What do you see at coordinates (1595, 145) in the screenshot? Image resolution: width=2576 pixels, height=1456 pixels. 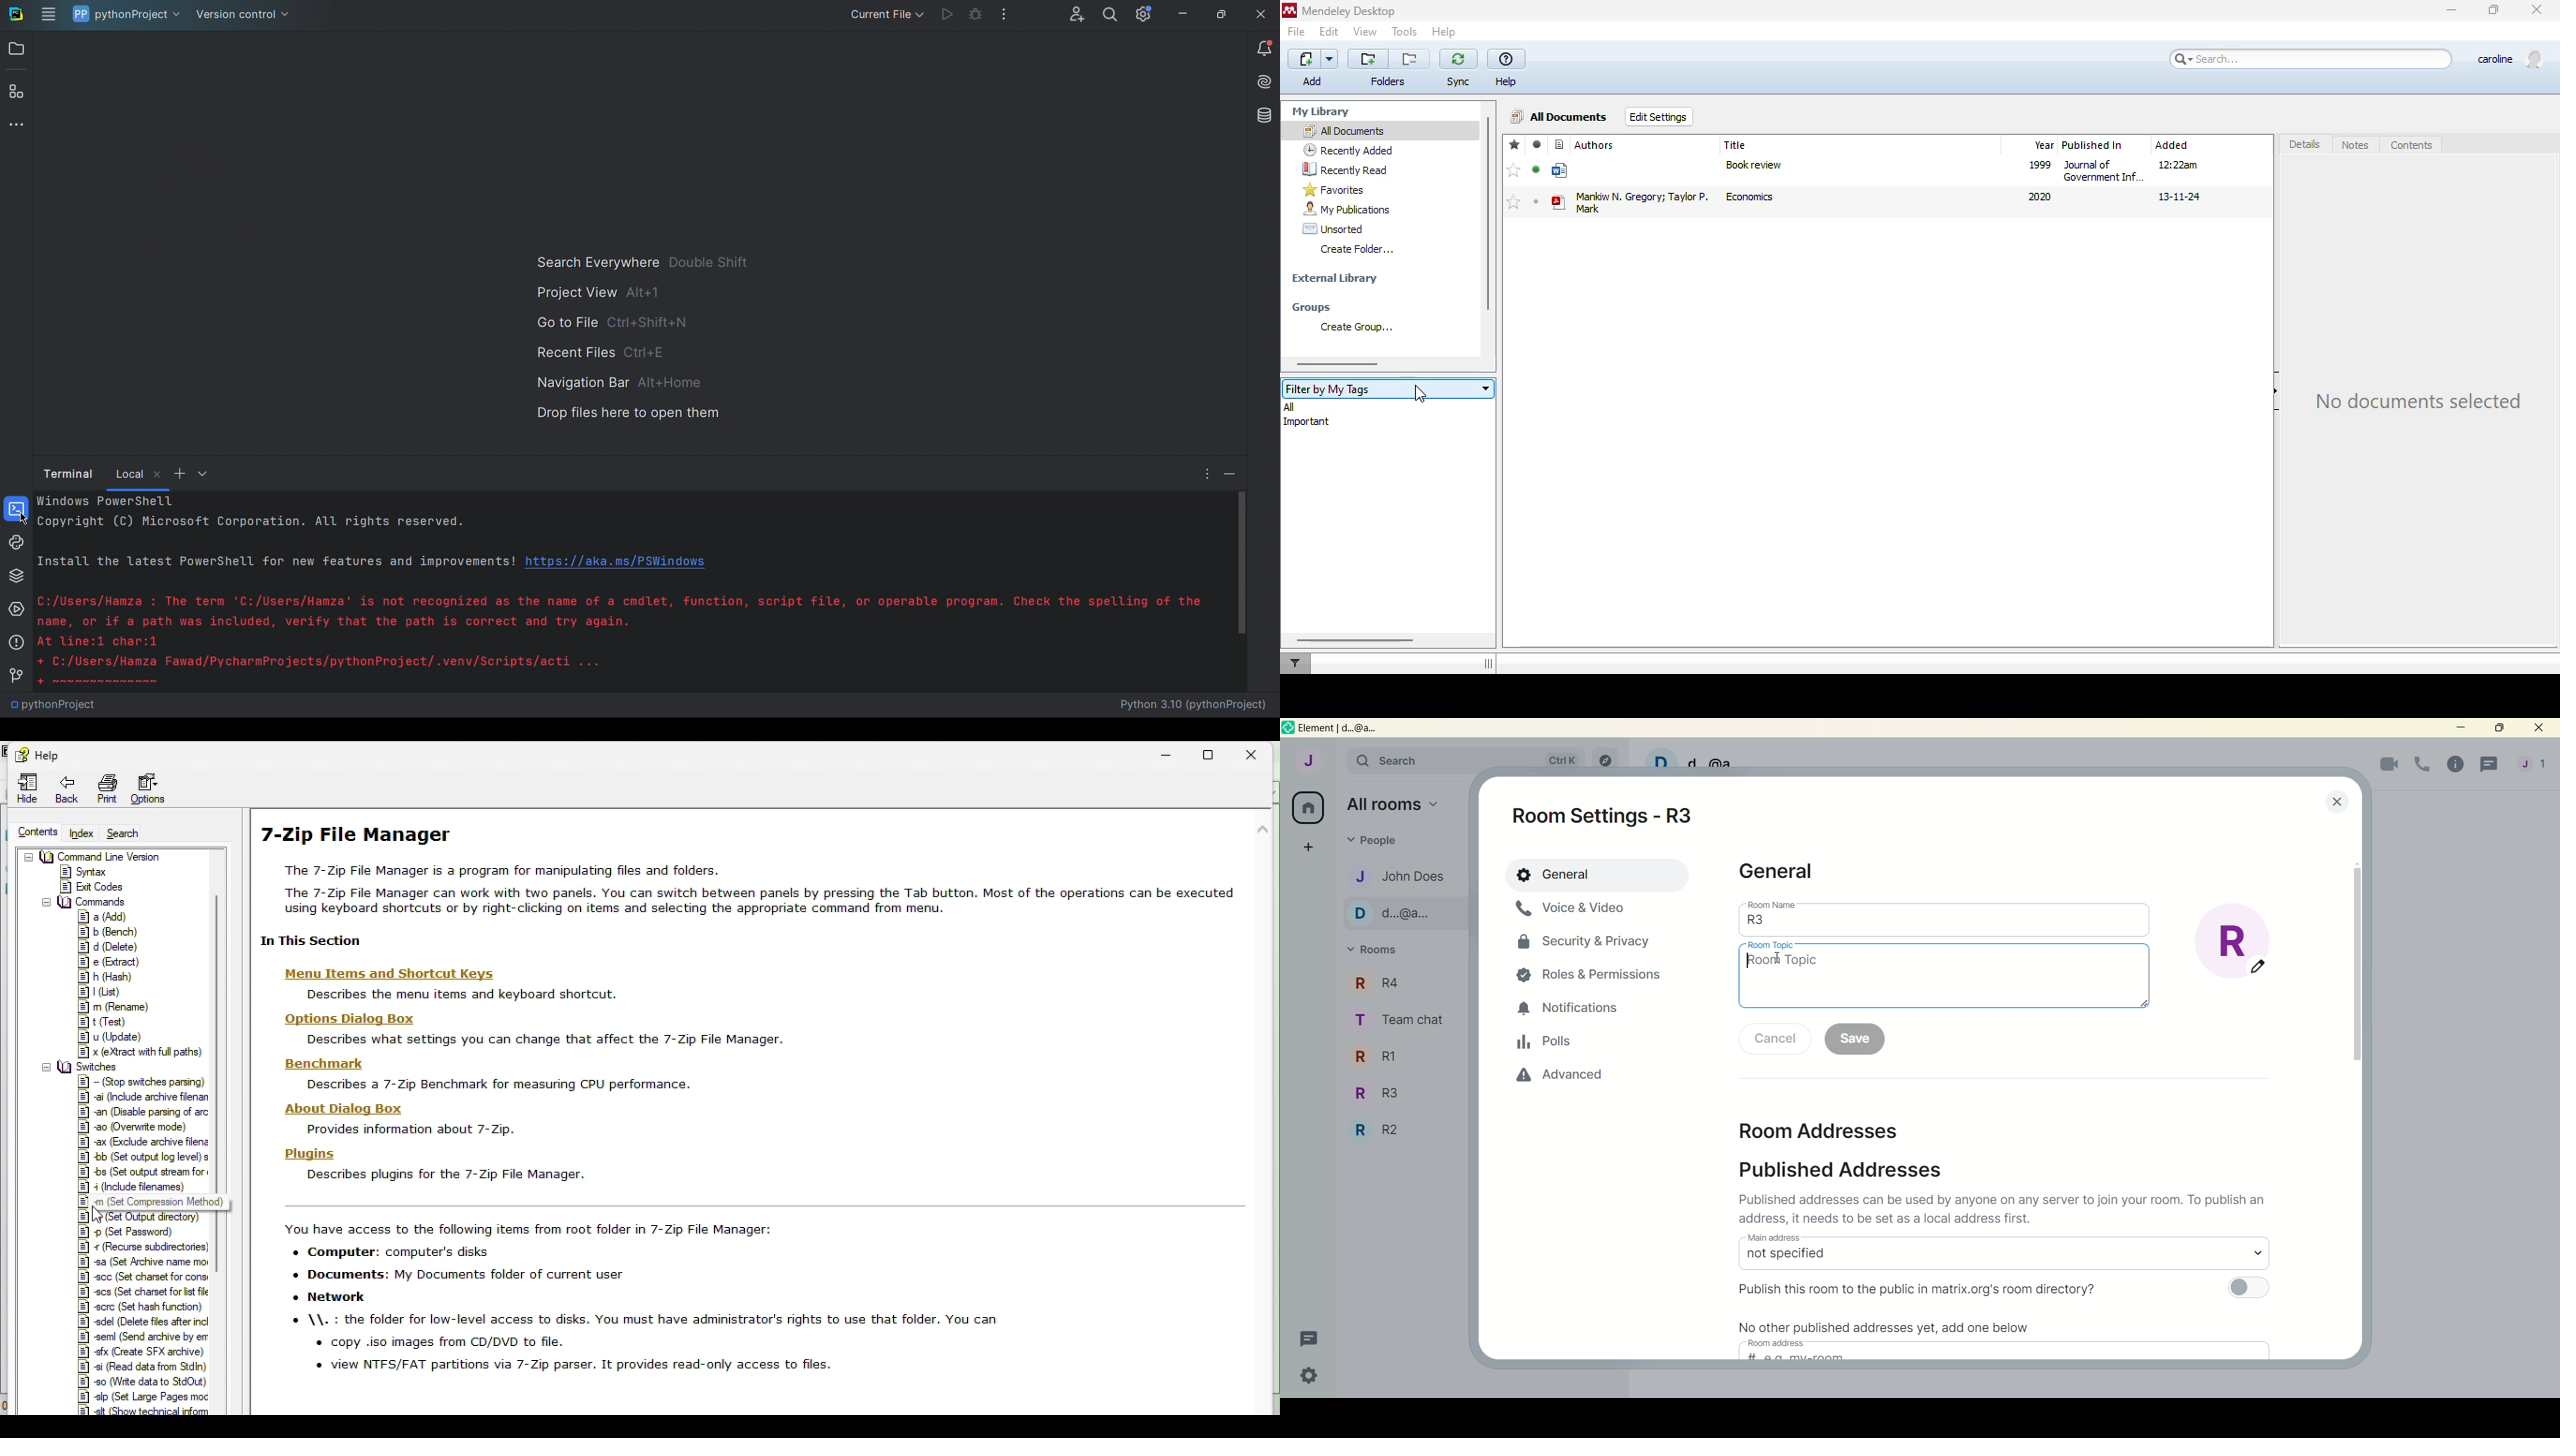 I see `authors` at bounding box center [1595, 145].